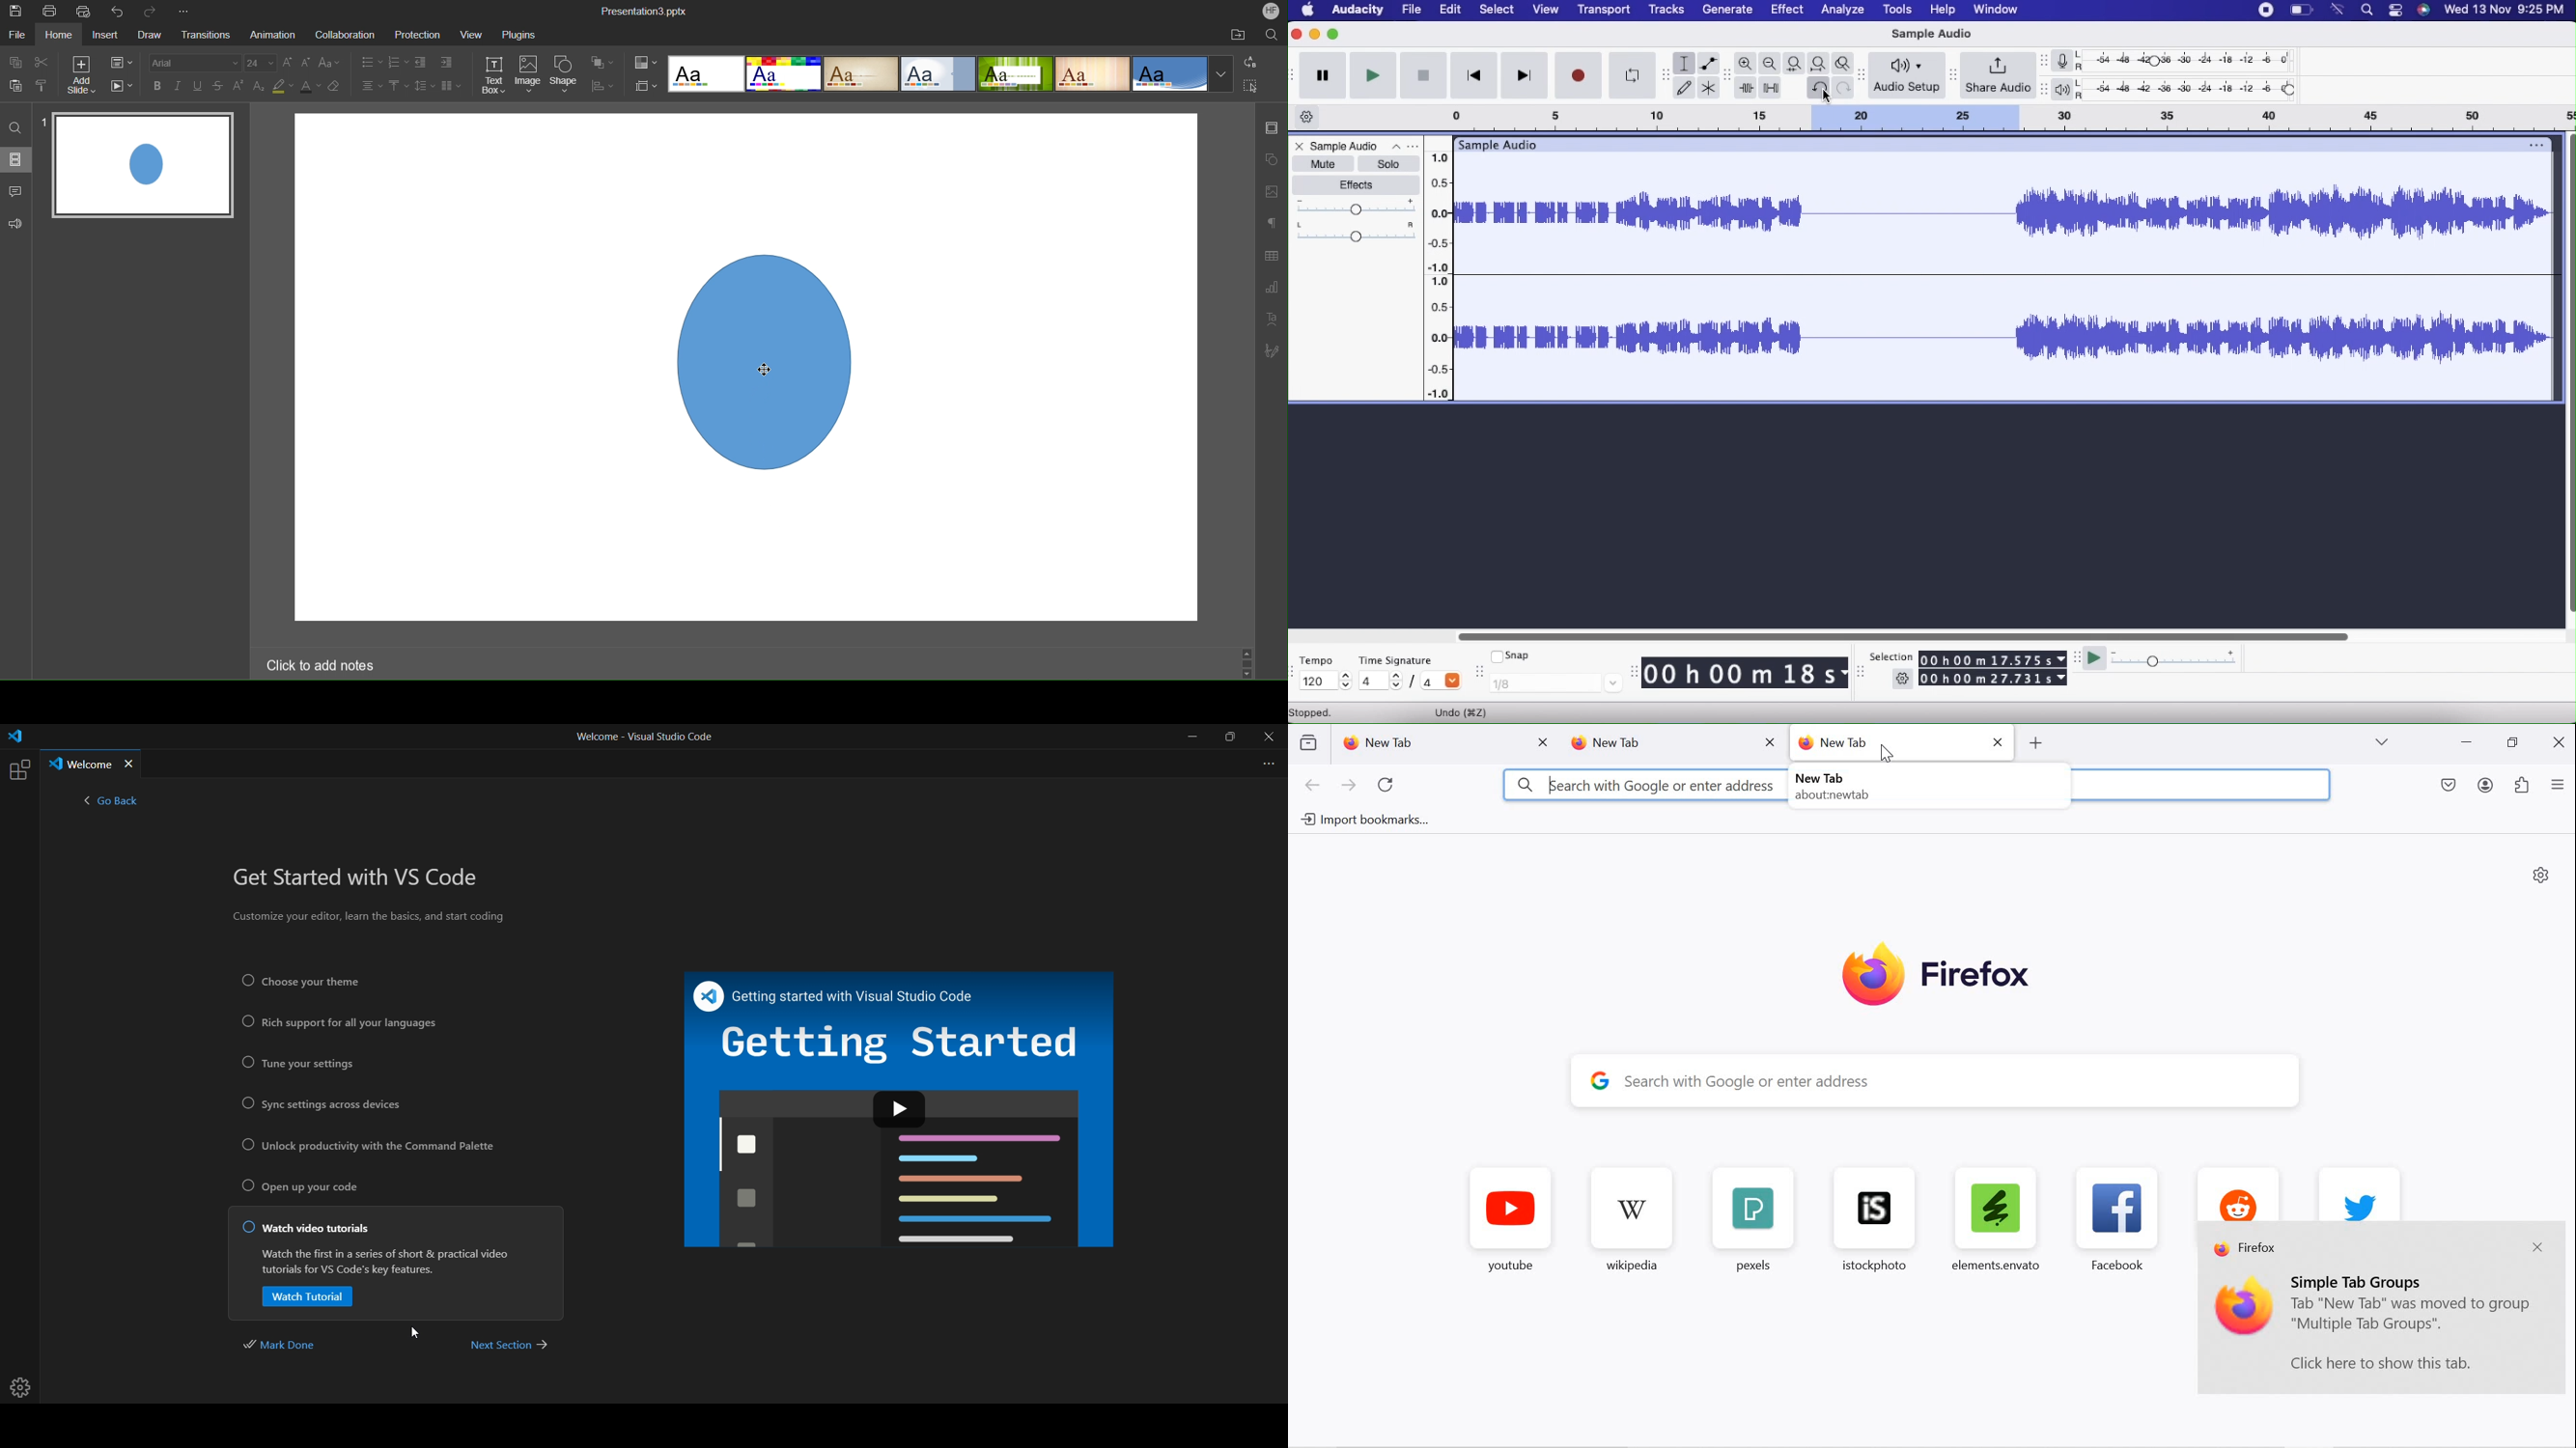 Image resolution: width=2576 pixels, height=1456 pixels. Describe the element at coordinates (1473, 75) in the screenshot. I see `Skip to start` at that location.